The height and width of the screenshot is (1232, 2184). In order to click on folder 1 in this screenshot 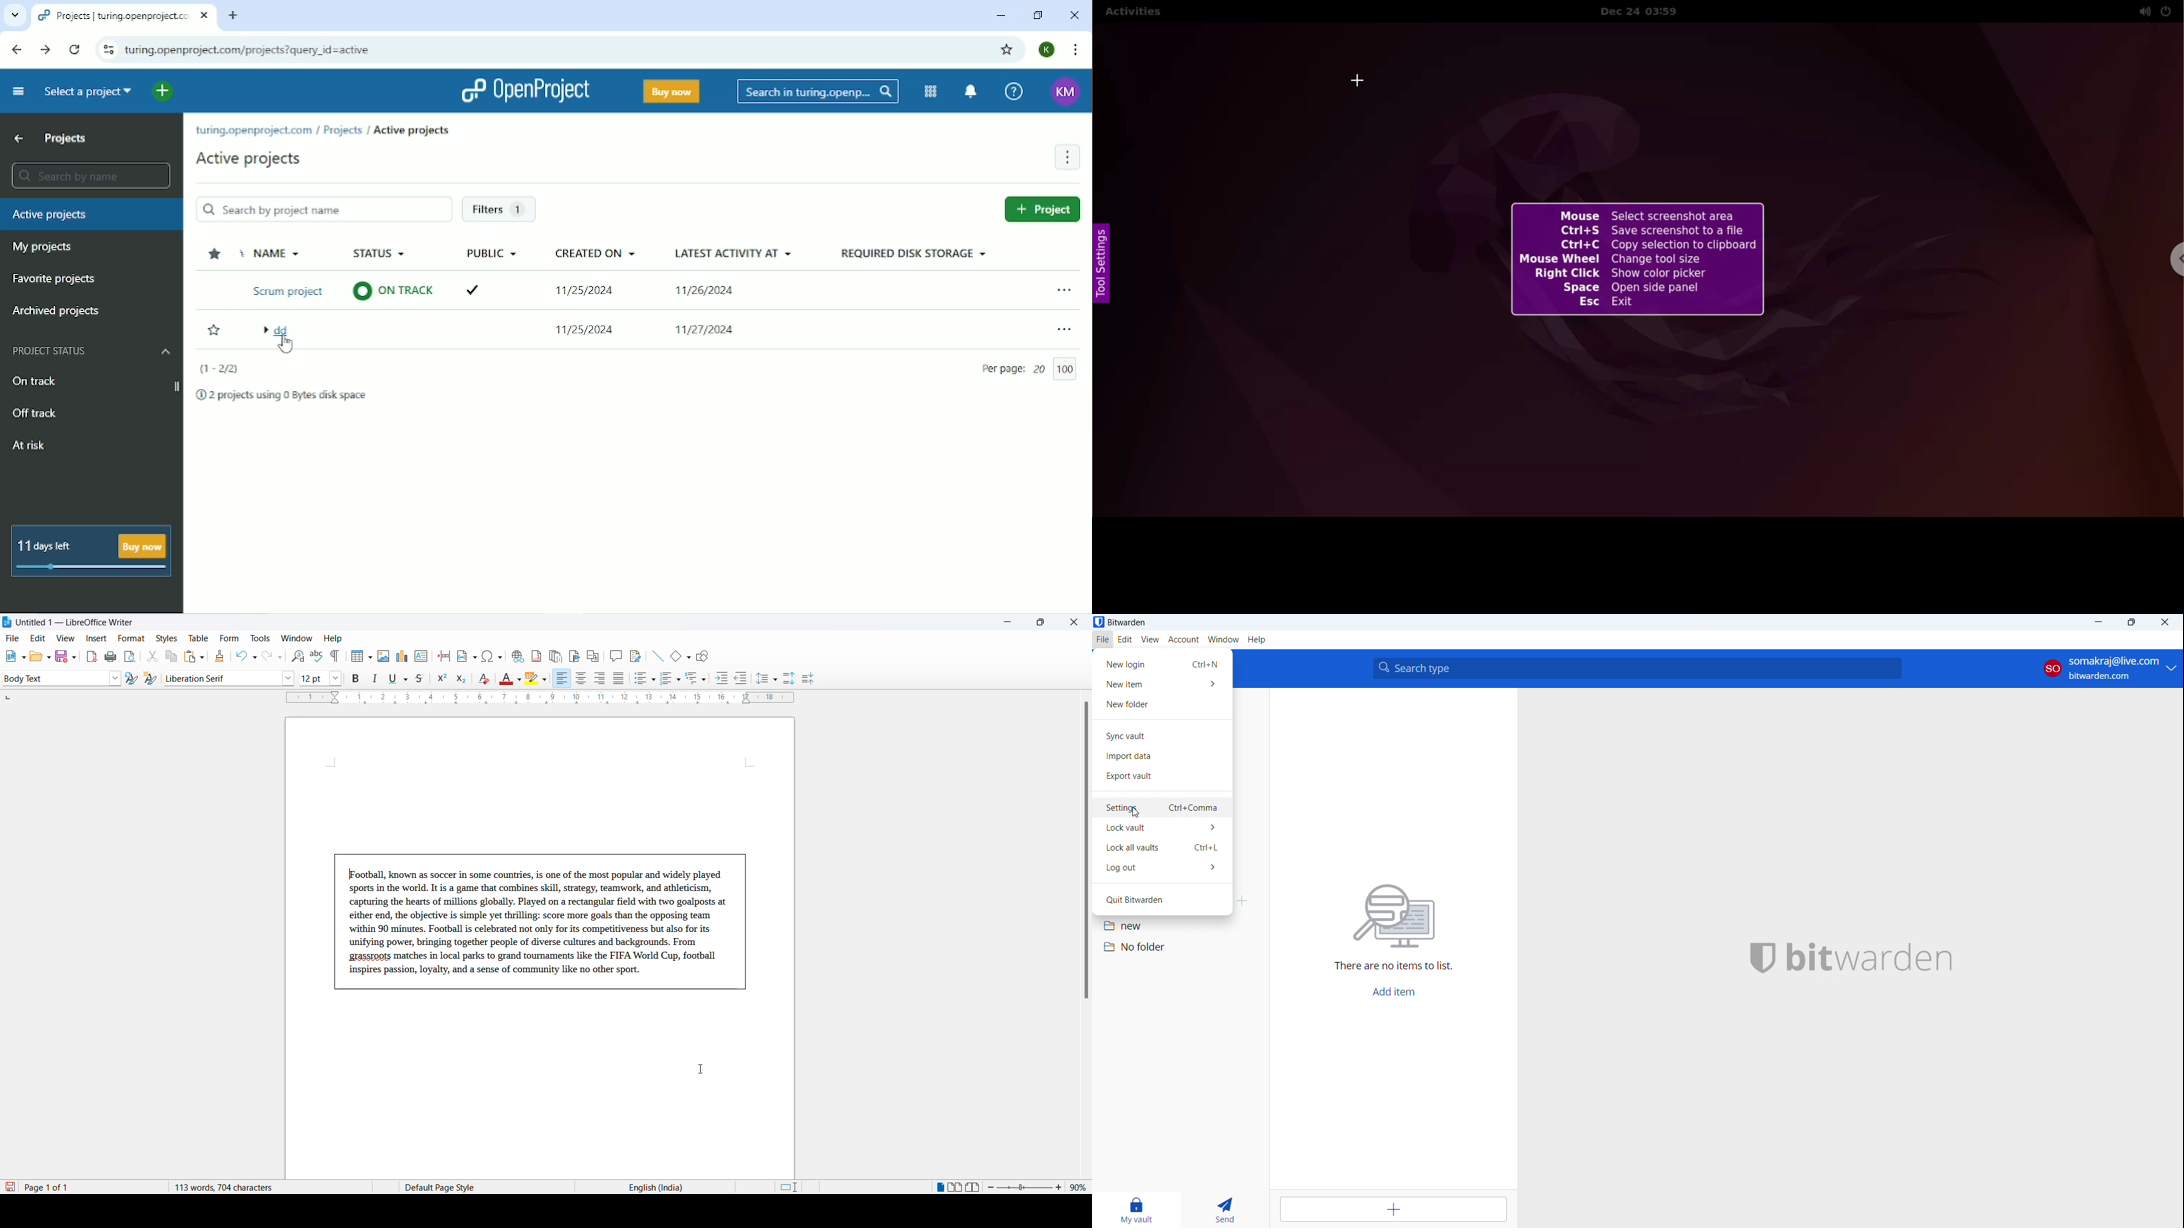, I will do `click(1181, 924)`.